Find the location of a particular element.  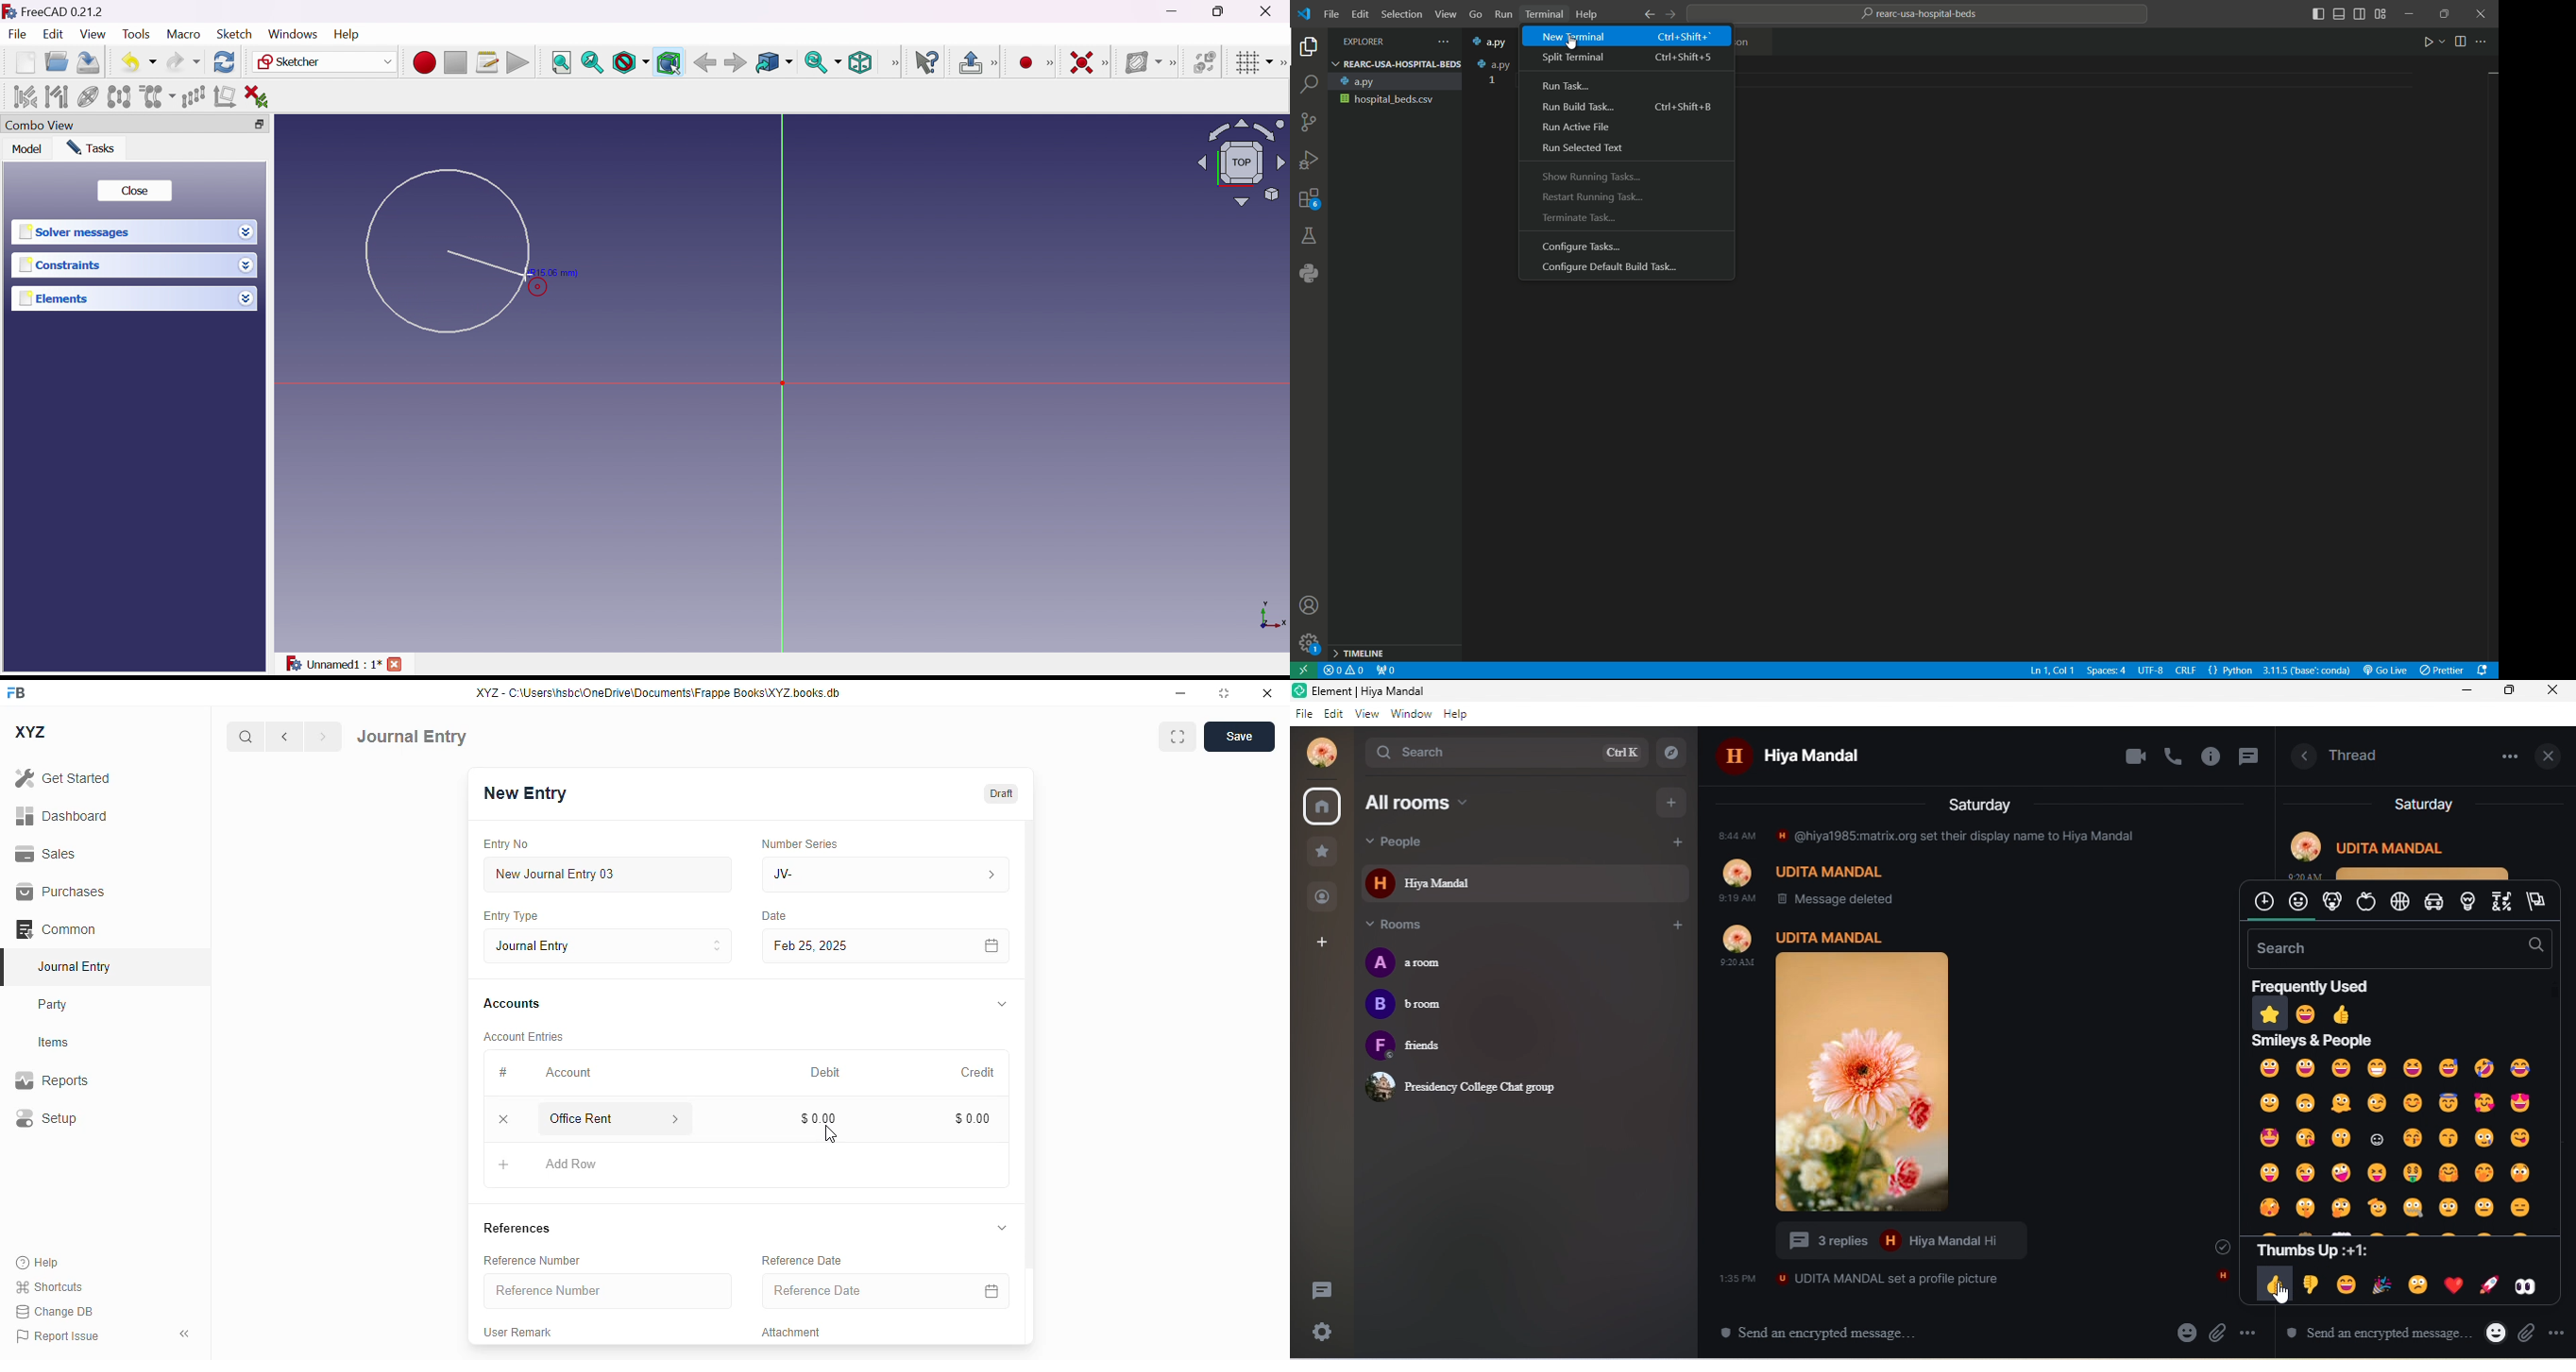

Tools is located at coordinates (138, 34).